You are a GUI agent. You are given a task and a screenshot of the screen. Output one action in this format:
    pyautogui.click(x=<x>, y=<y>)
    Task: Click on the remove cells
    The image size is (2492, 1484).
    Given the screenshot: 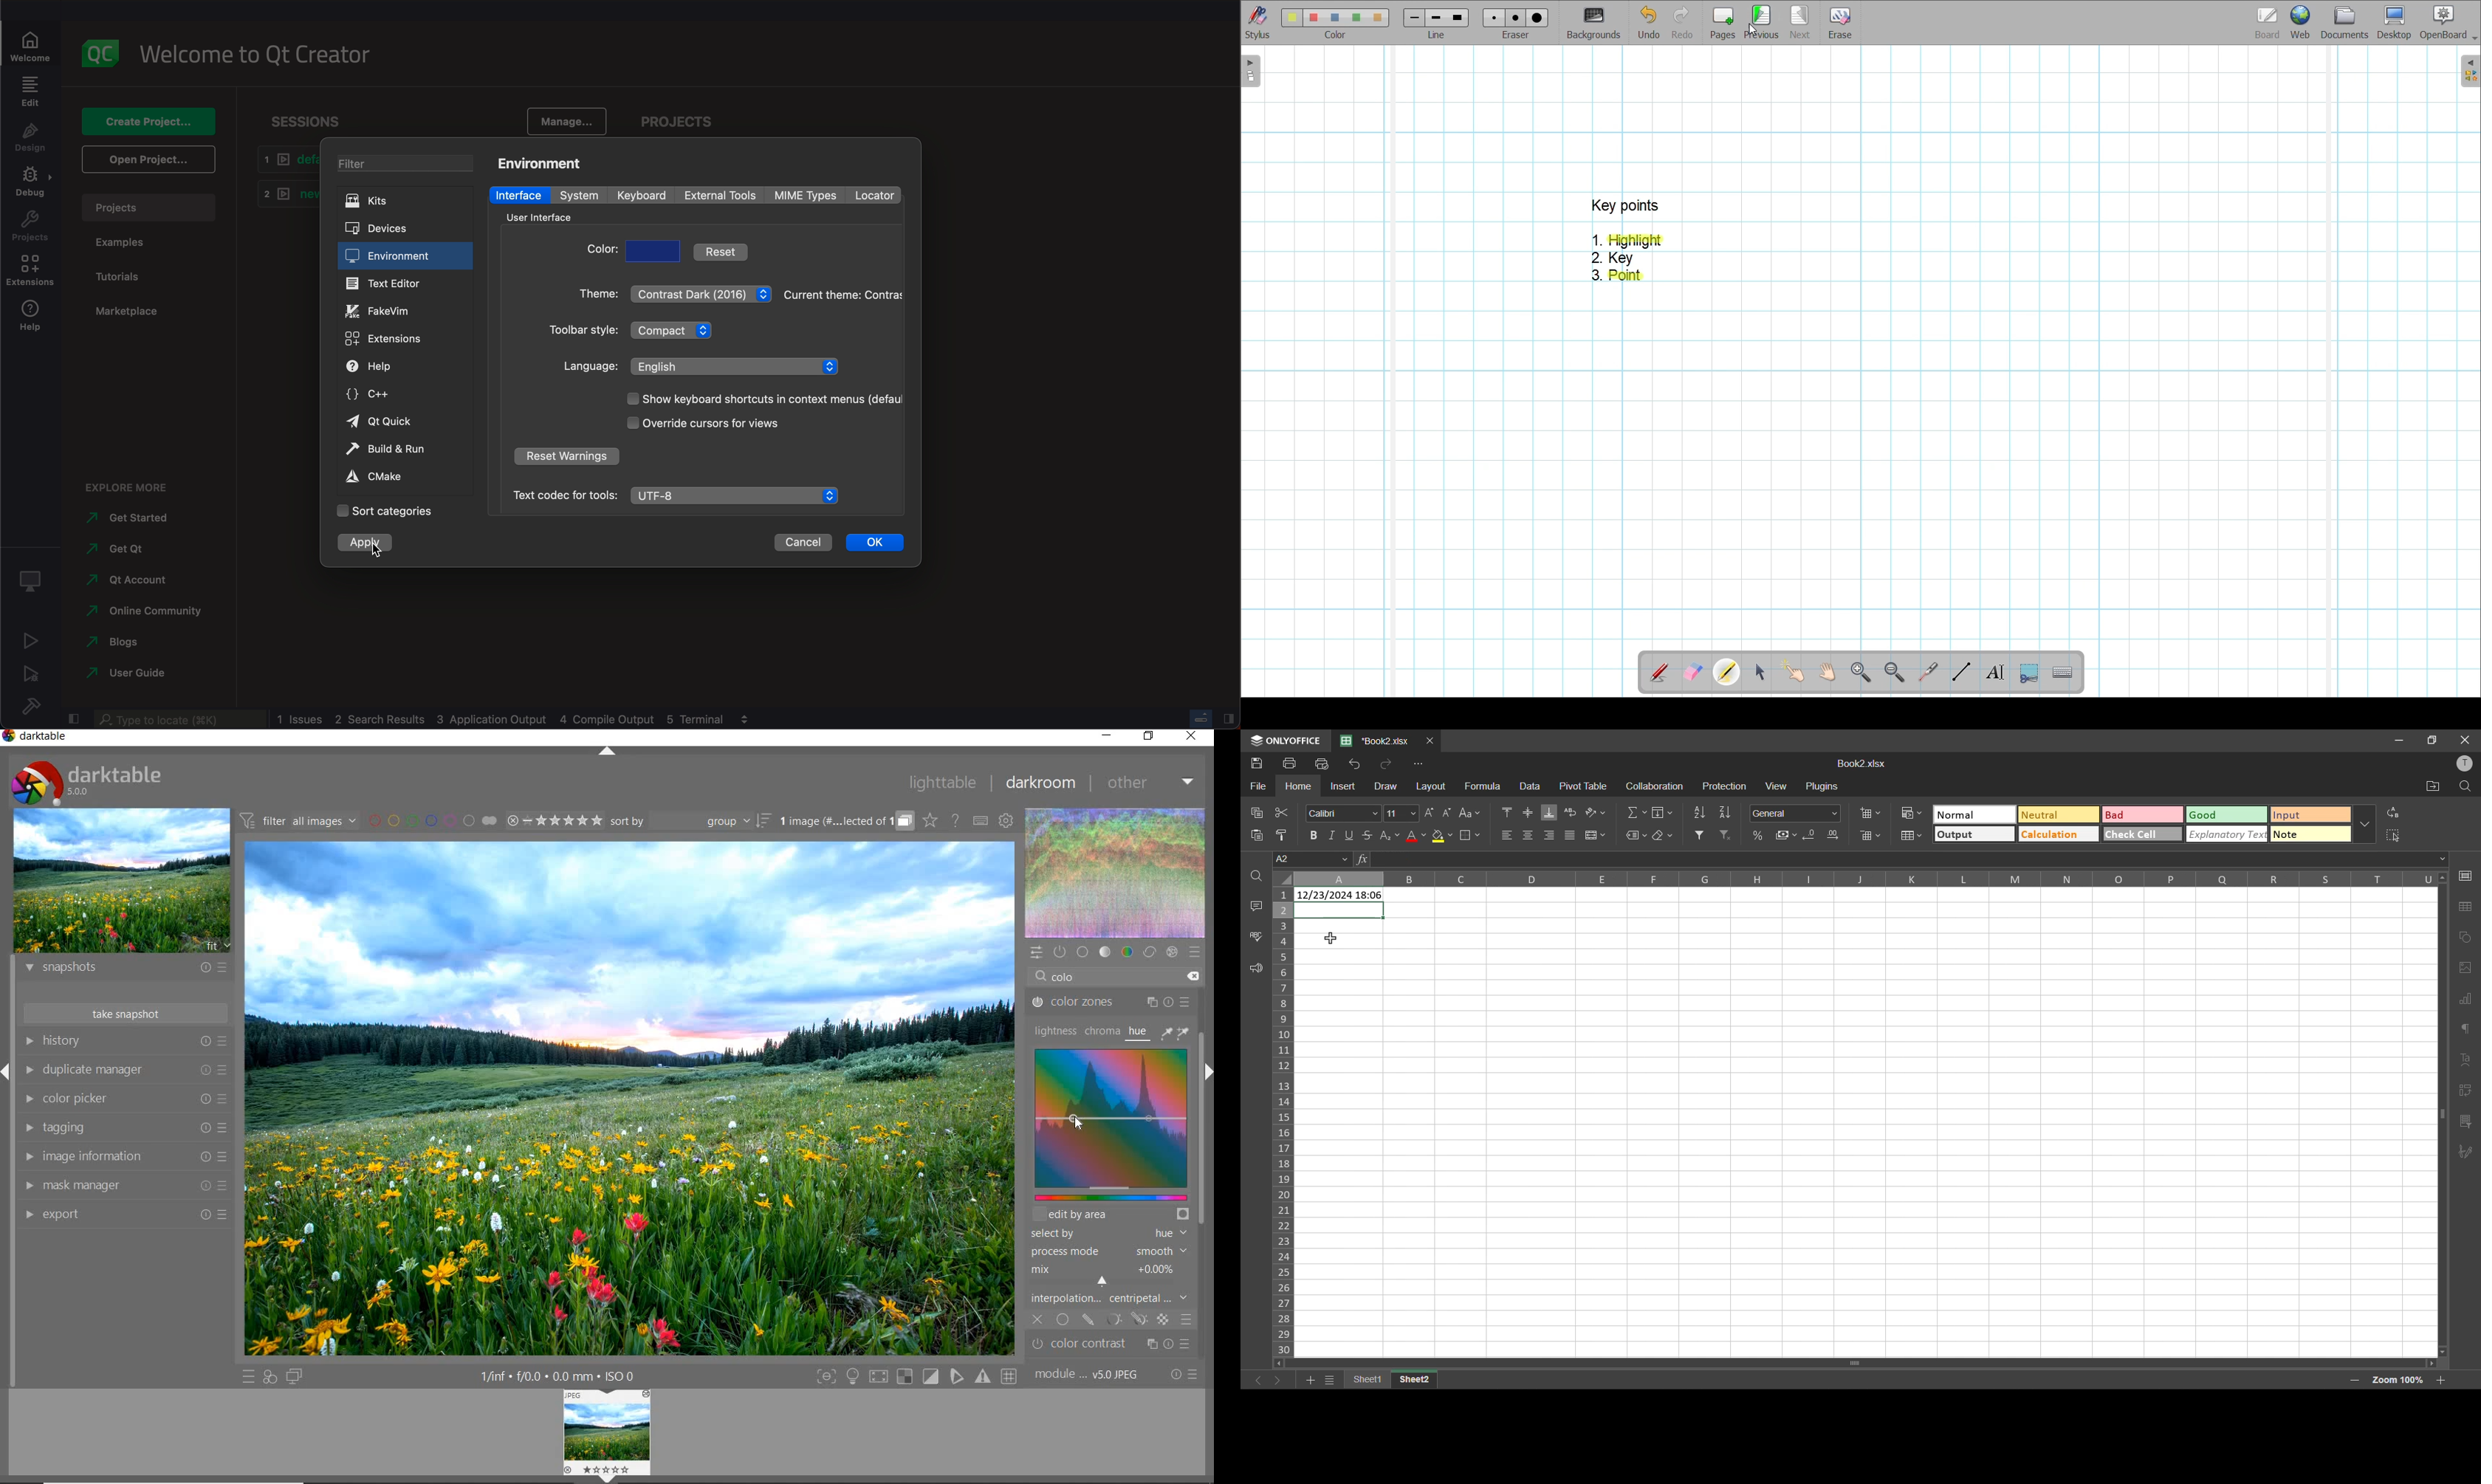 What is the action you would take?
    pyautogui.click(x=1874, y=837)
    